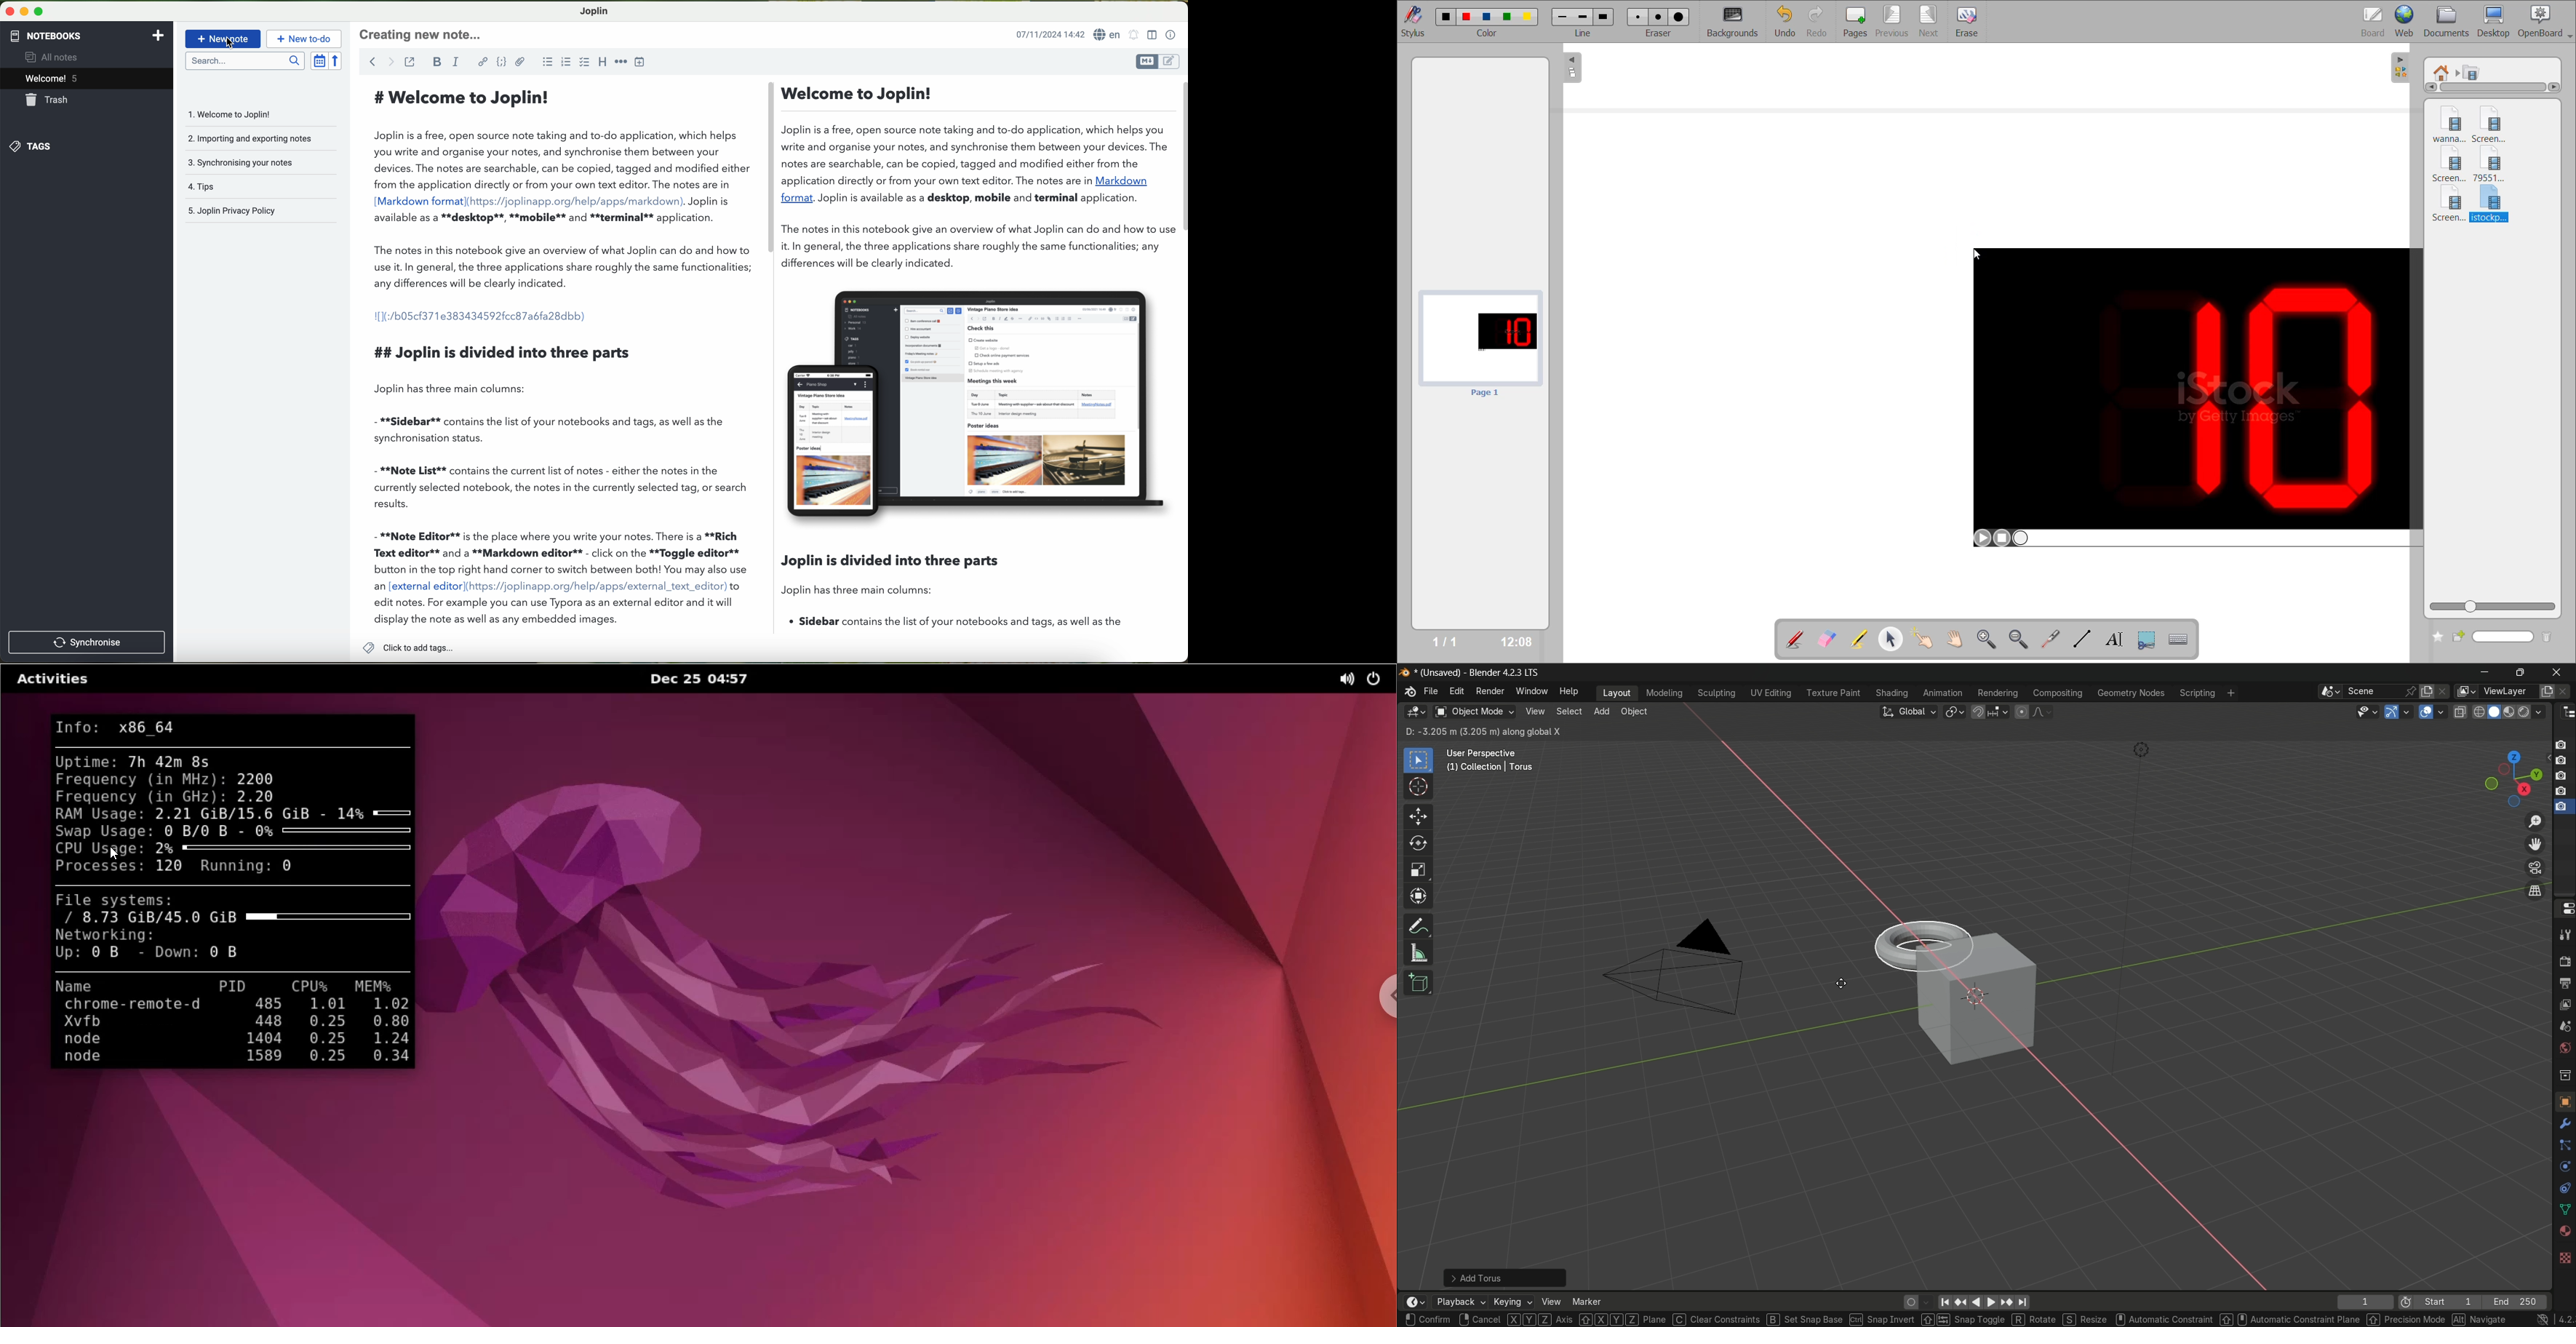  Describe the element at coordinates (2024, 1302) in the screenshot. I see `jump to endpoint` at that location.